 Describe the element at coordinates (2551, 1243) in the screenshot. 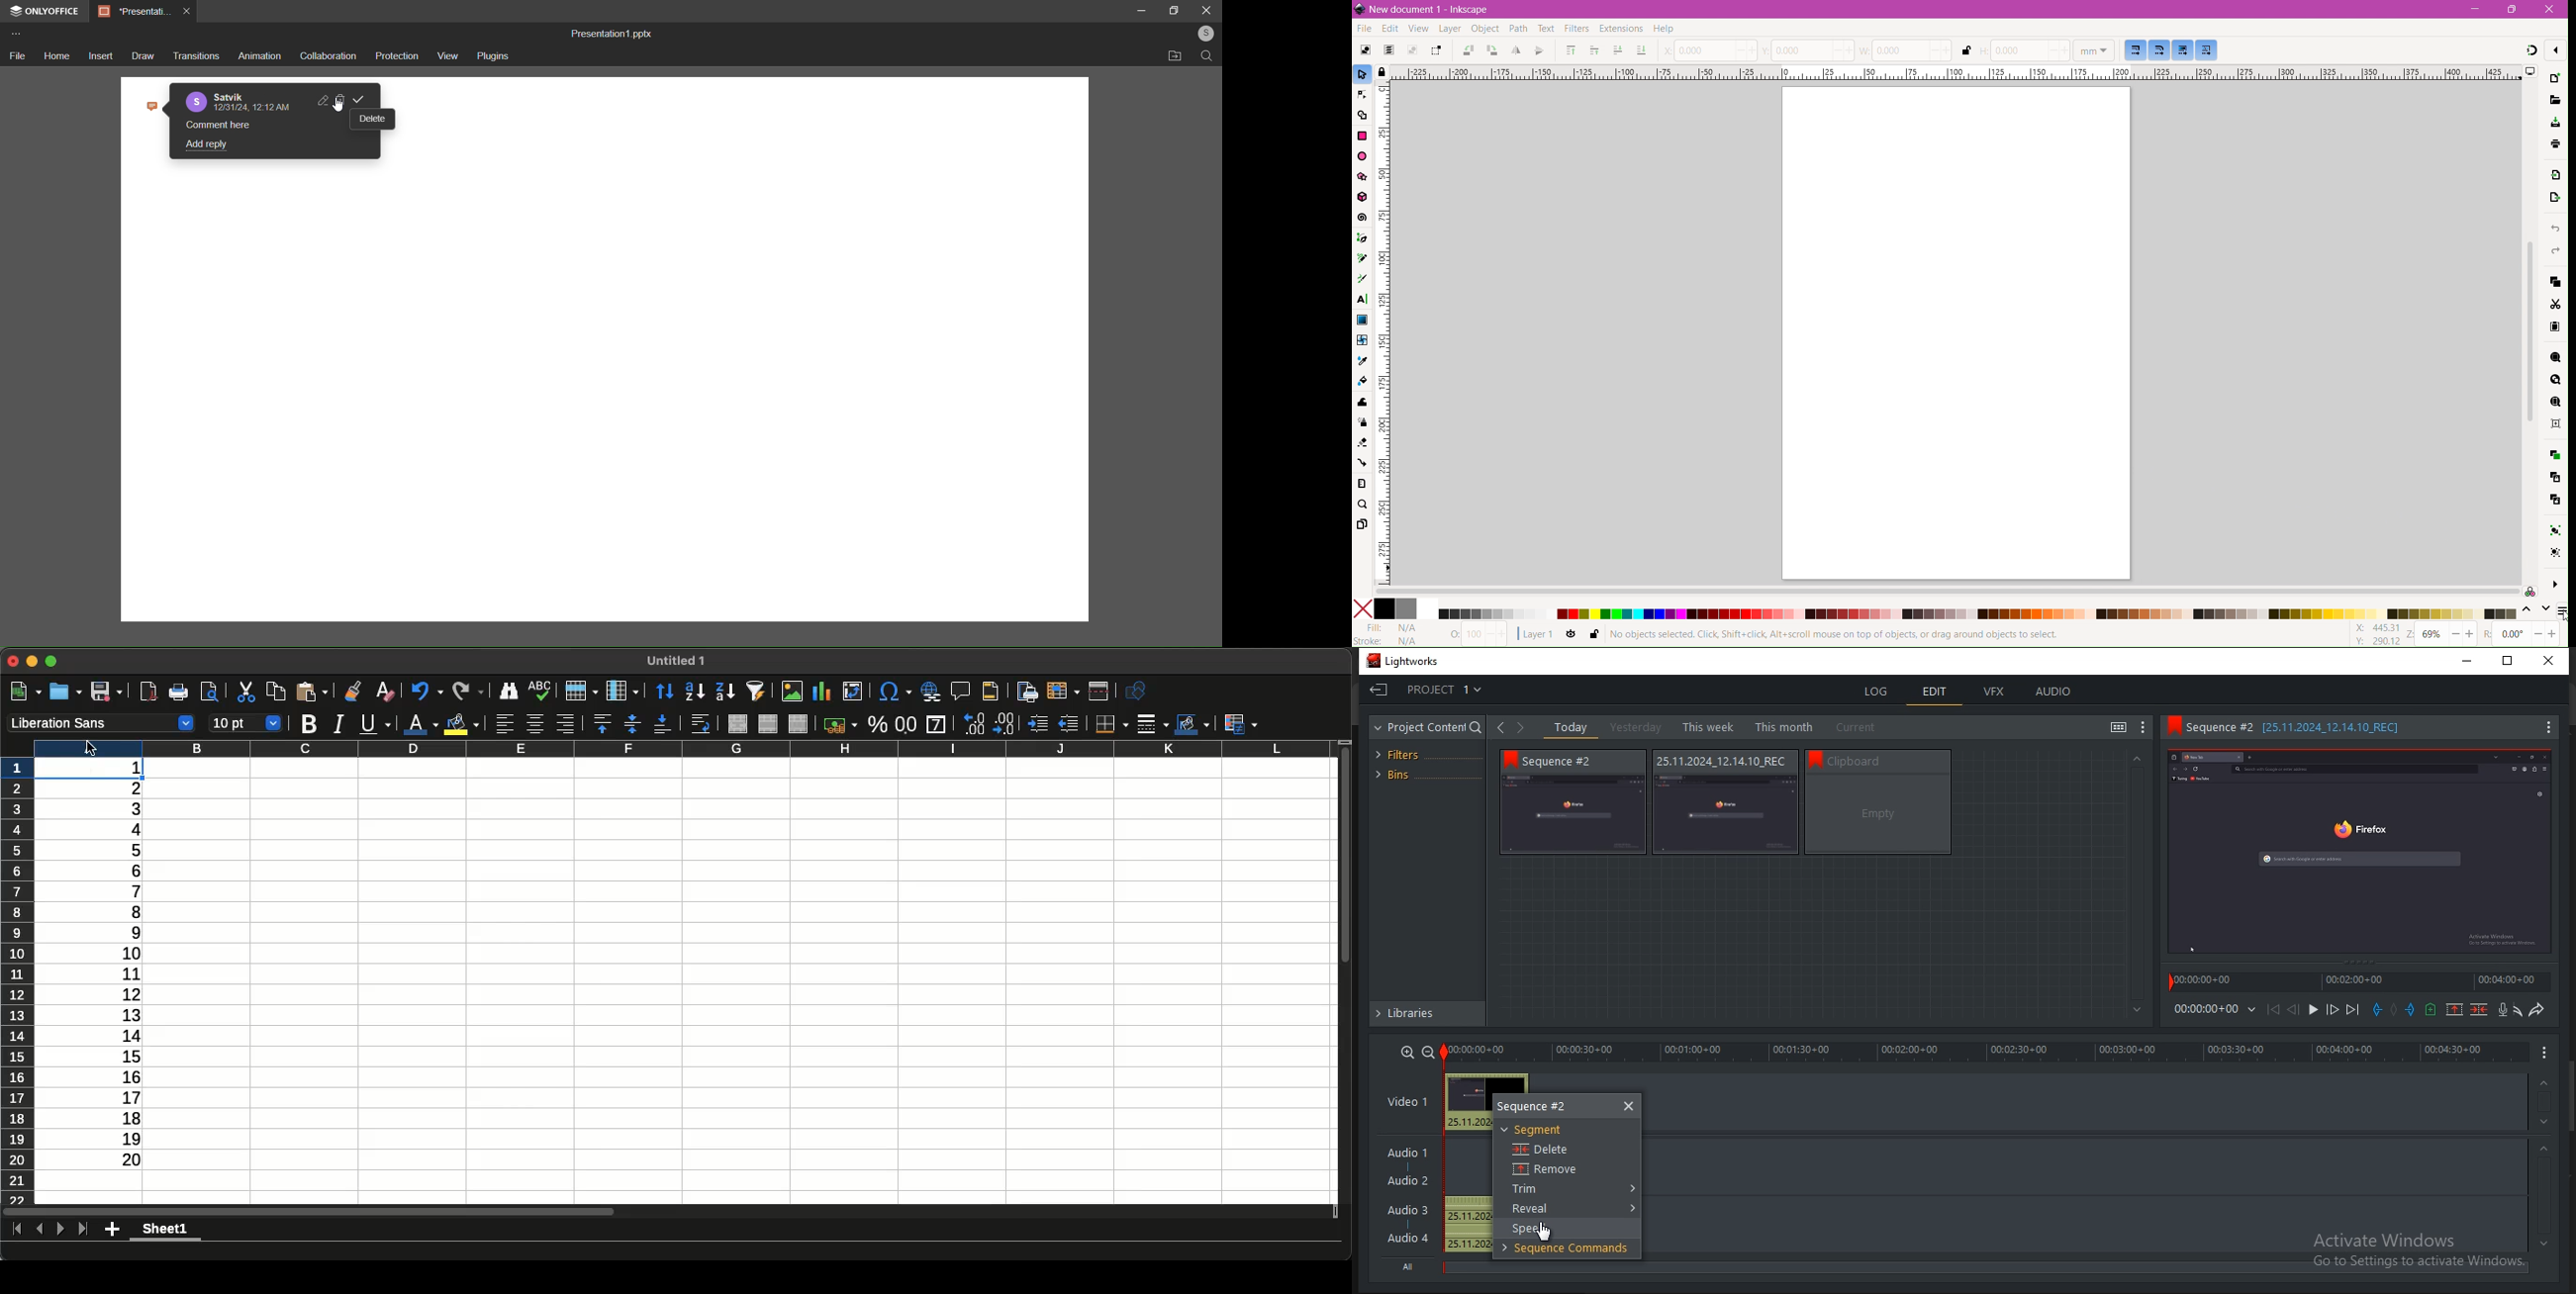

I see `timeline navigation up arrow` at that location.